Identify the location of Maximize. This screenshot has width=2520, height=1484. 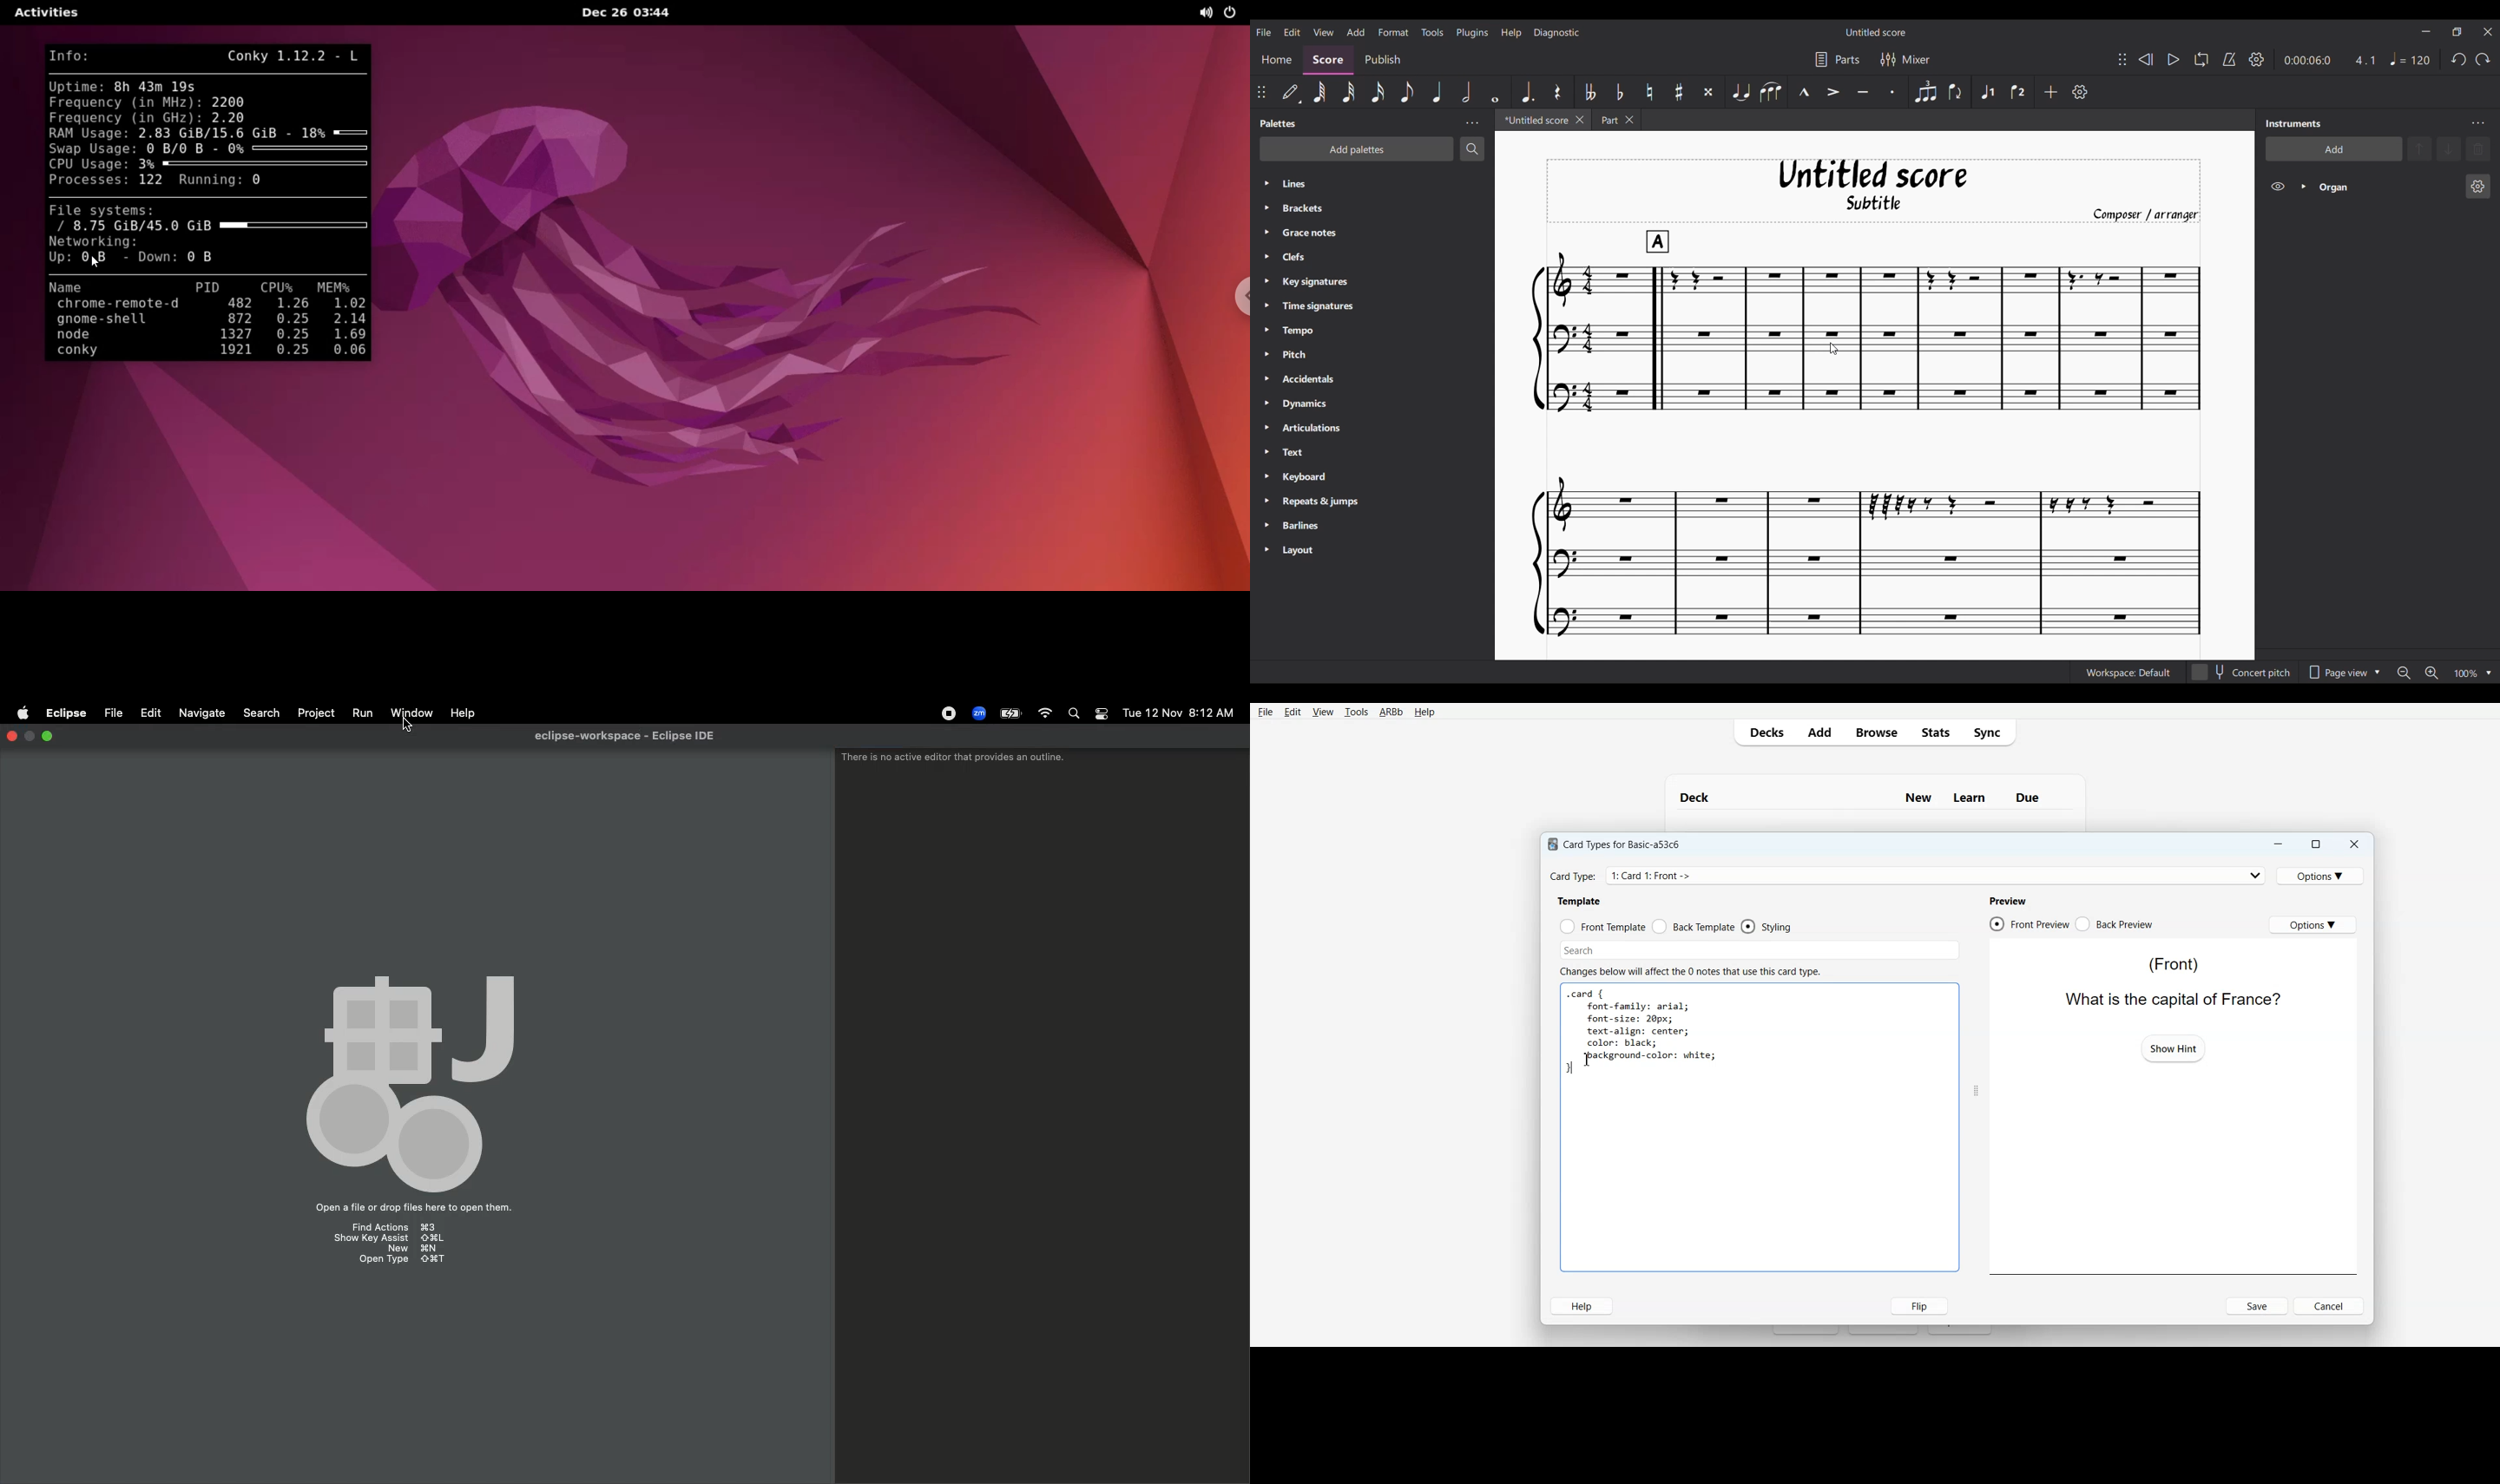
(2314, 844).